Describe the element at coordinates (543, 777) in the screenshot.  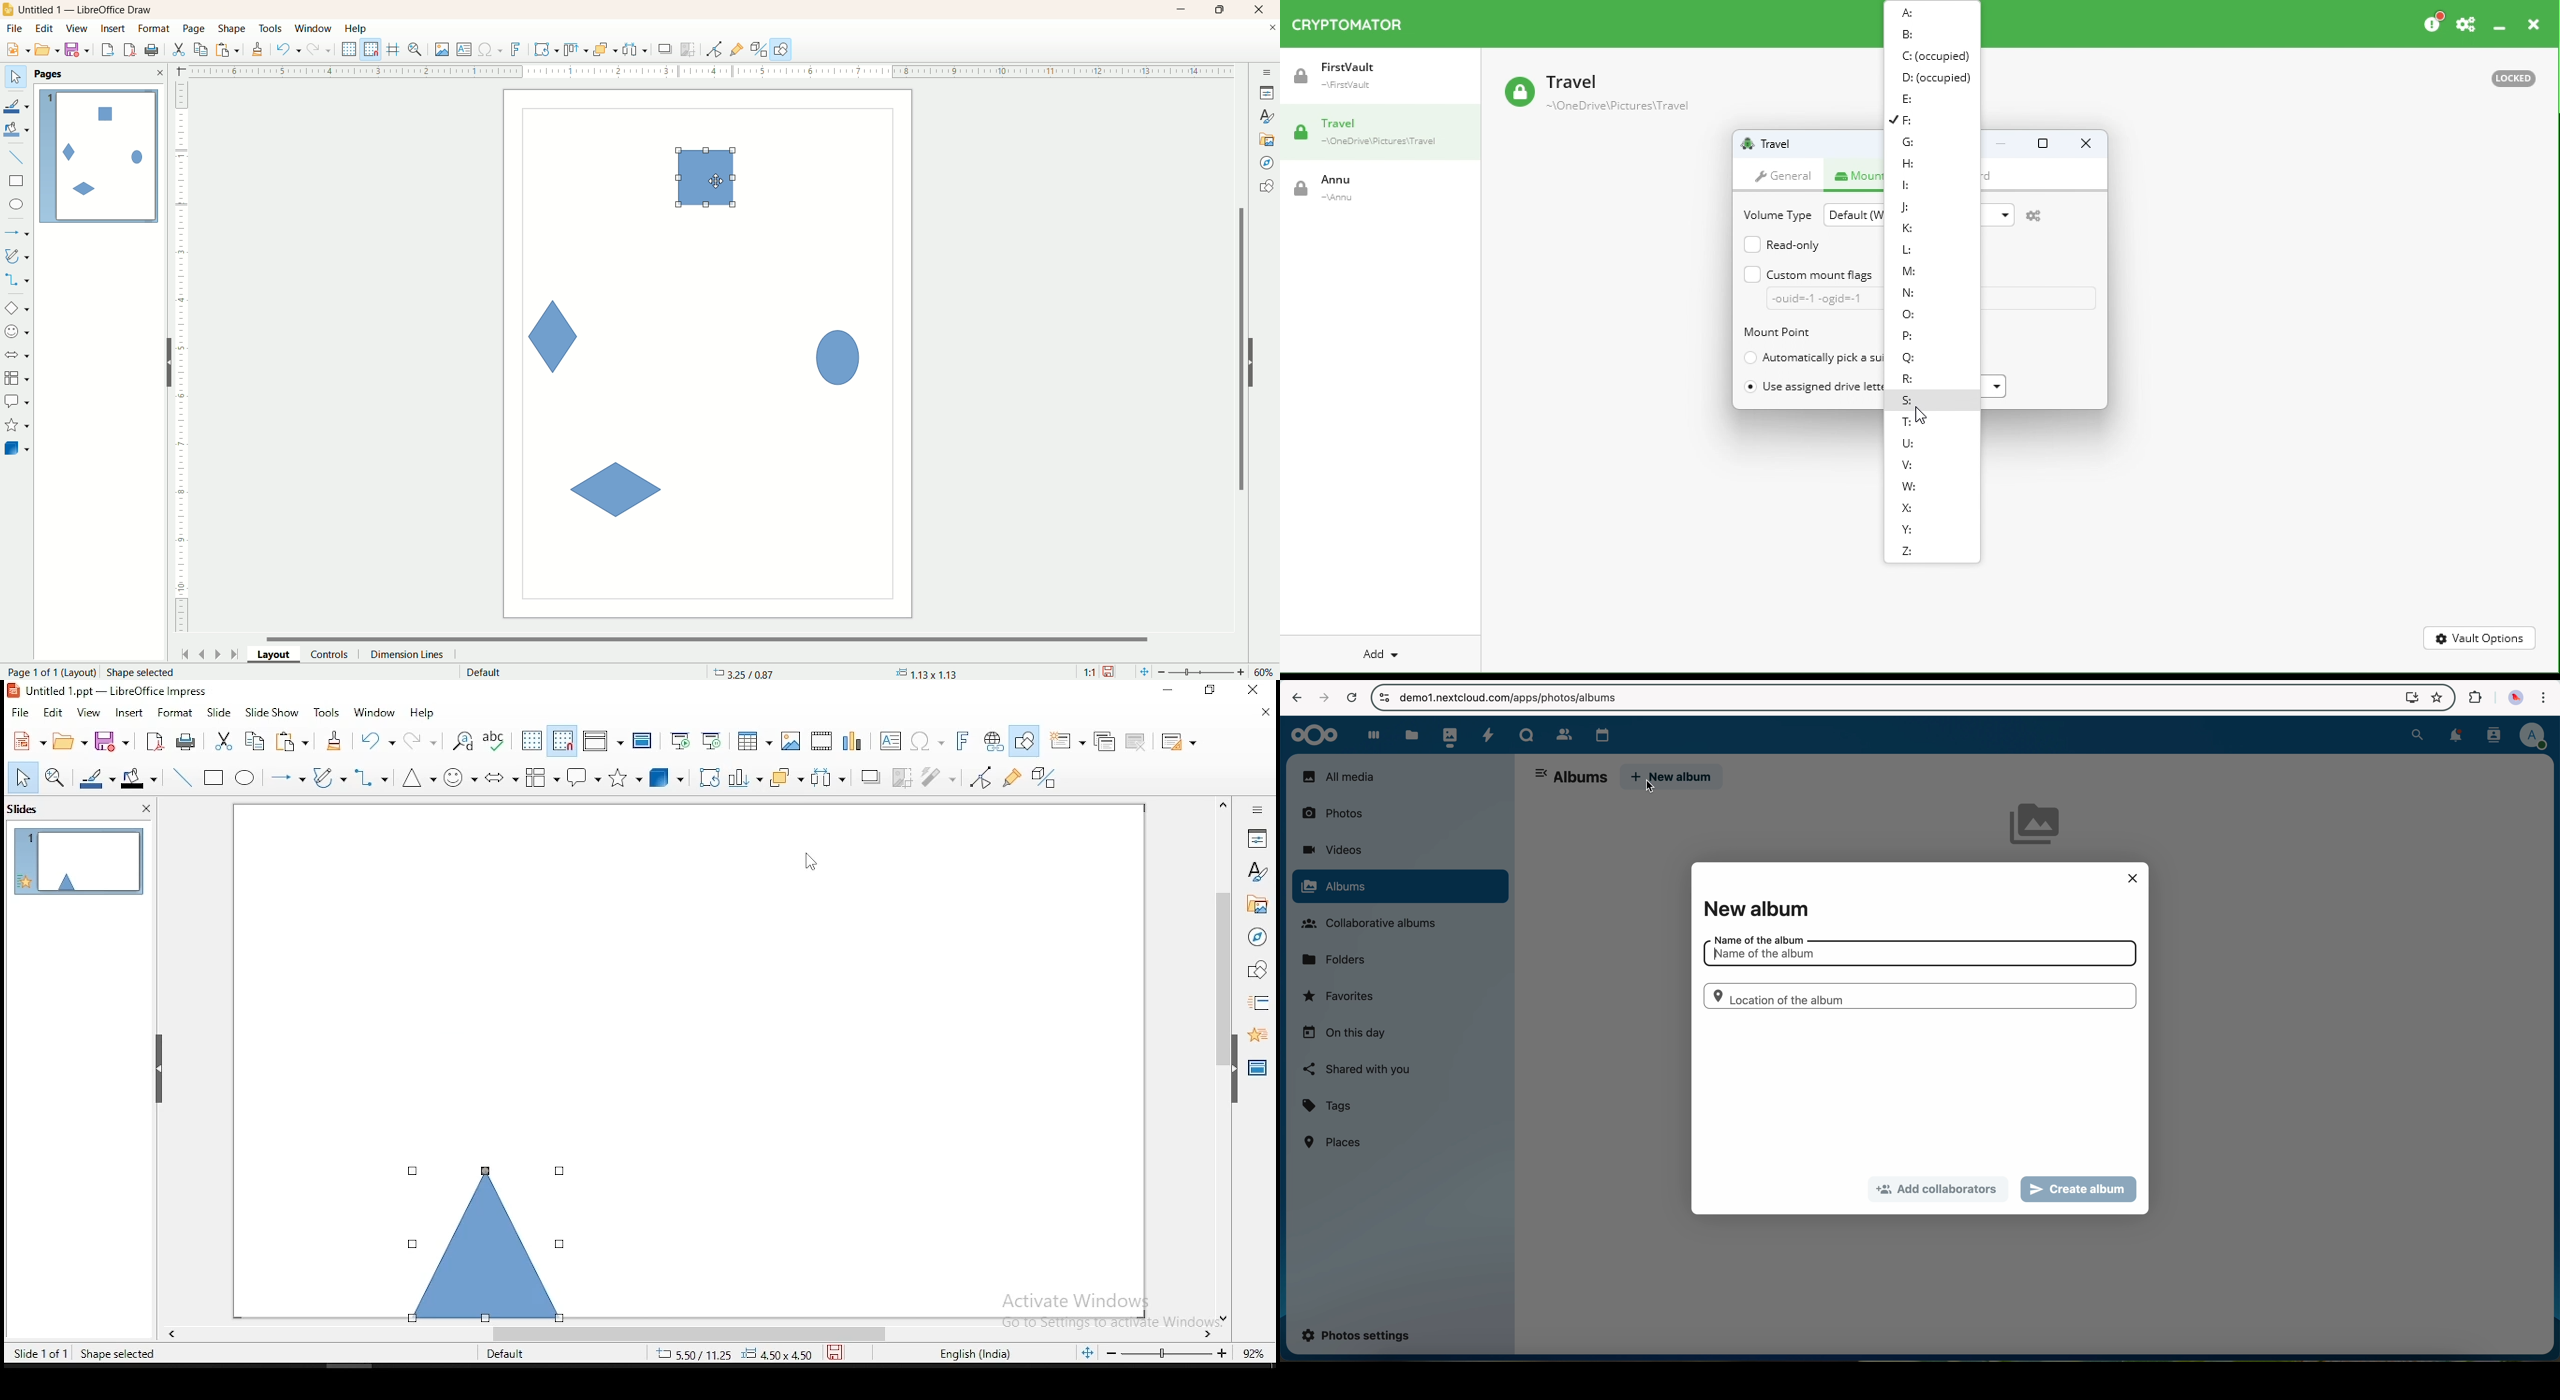
I see `flowchart` at that location.